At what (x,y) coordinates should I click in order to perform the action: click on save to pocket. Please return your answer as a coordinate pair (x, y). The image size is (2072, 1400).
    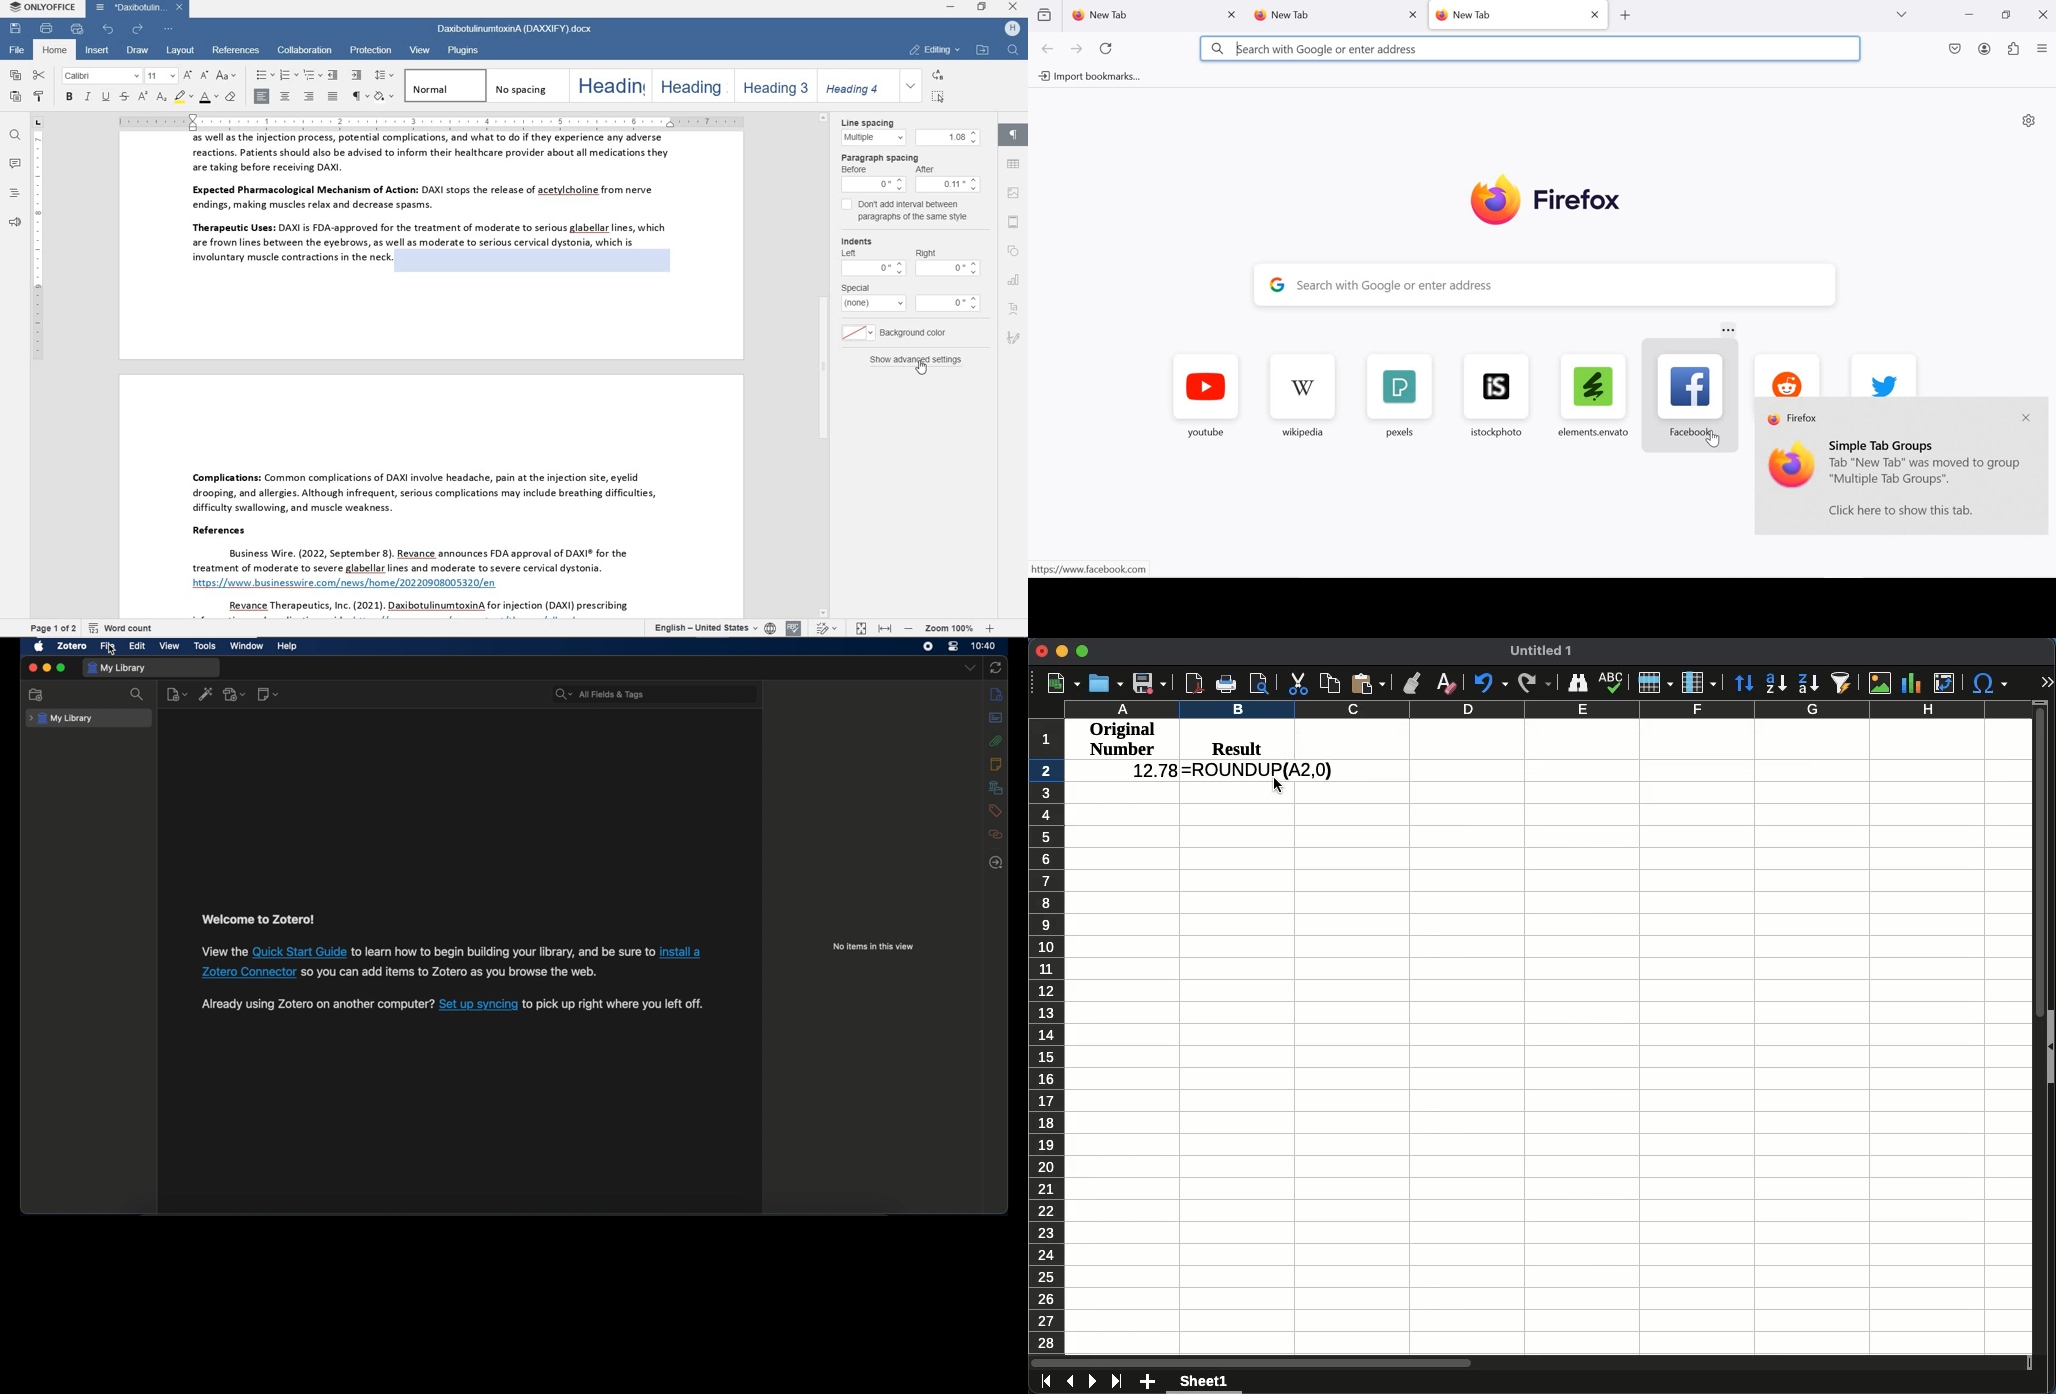
    Looking at the image, I should click on (1956, 50).